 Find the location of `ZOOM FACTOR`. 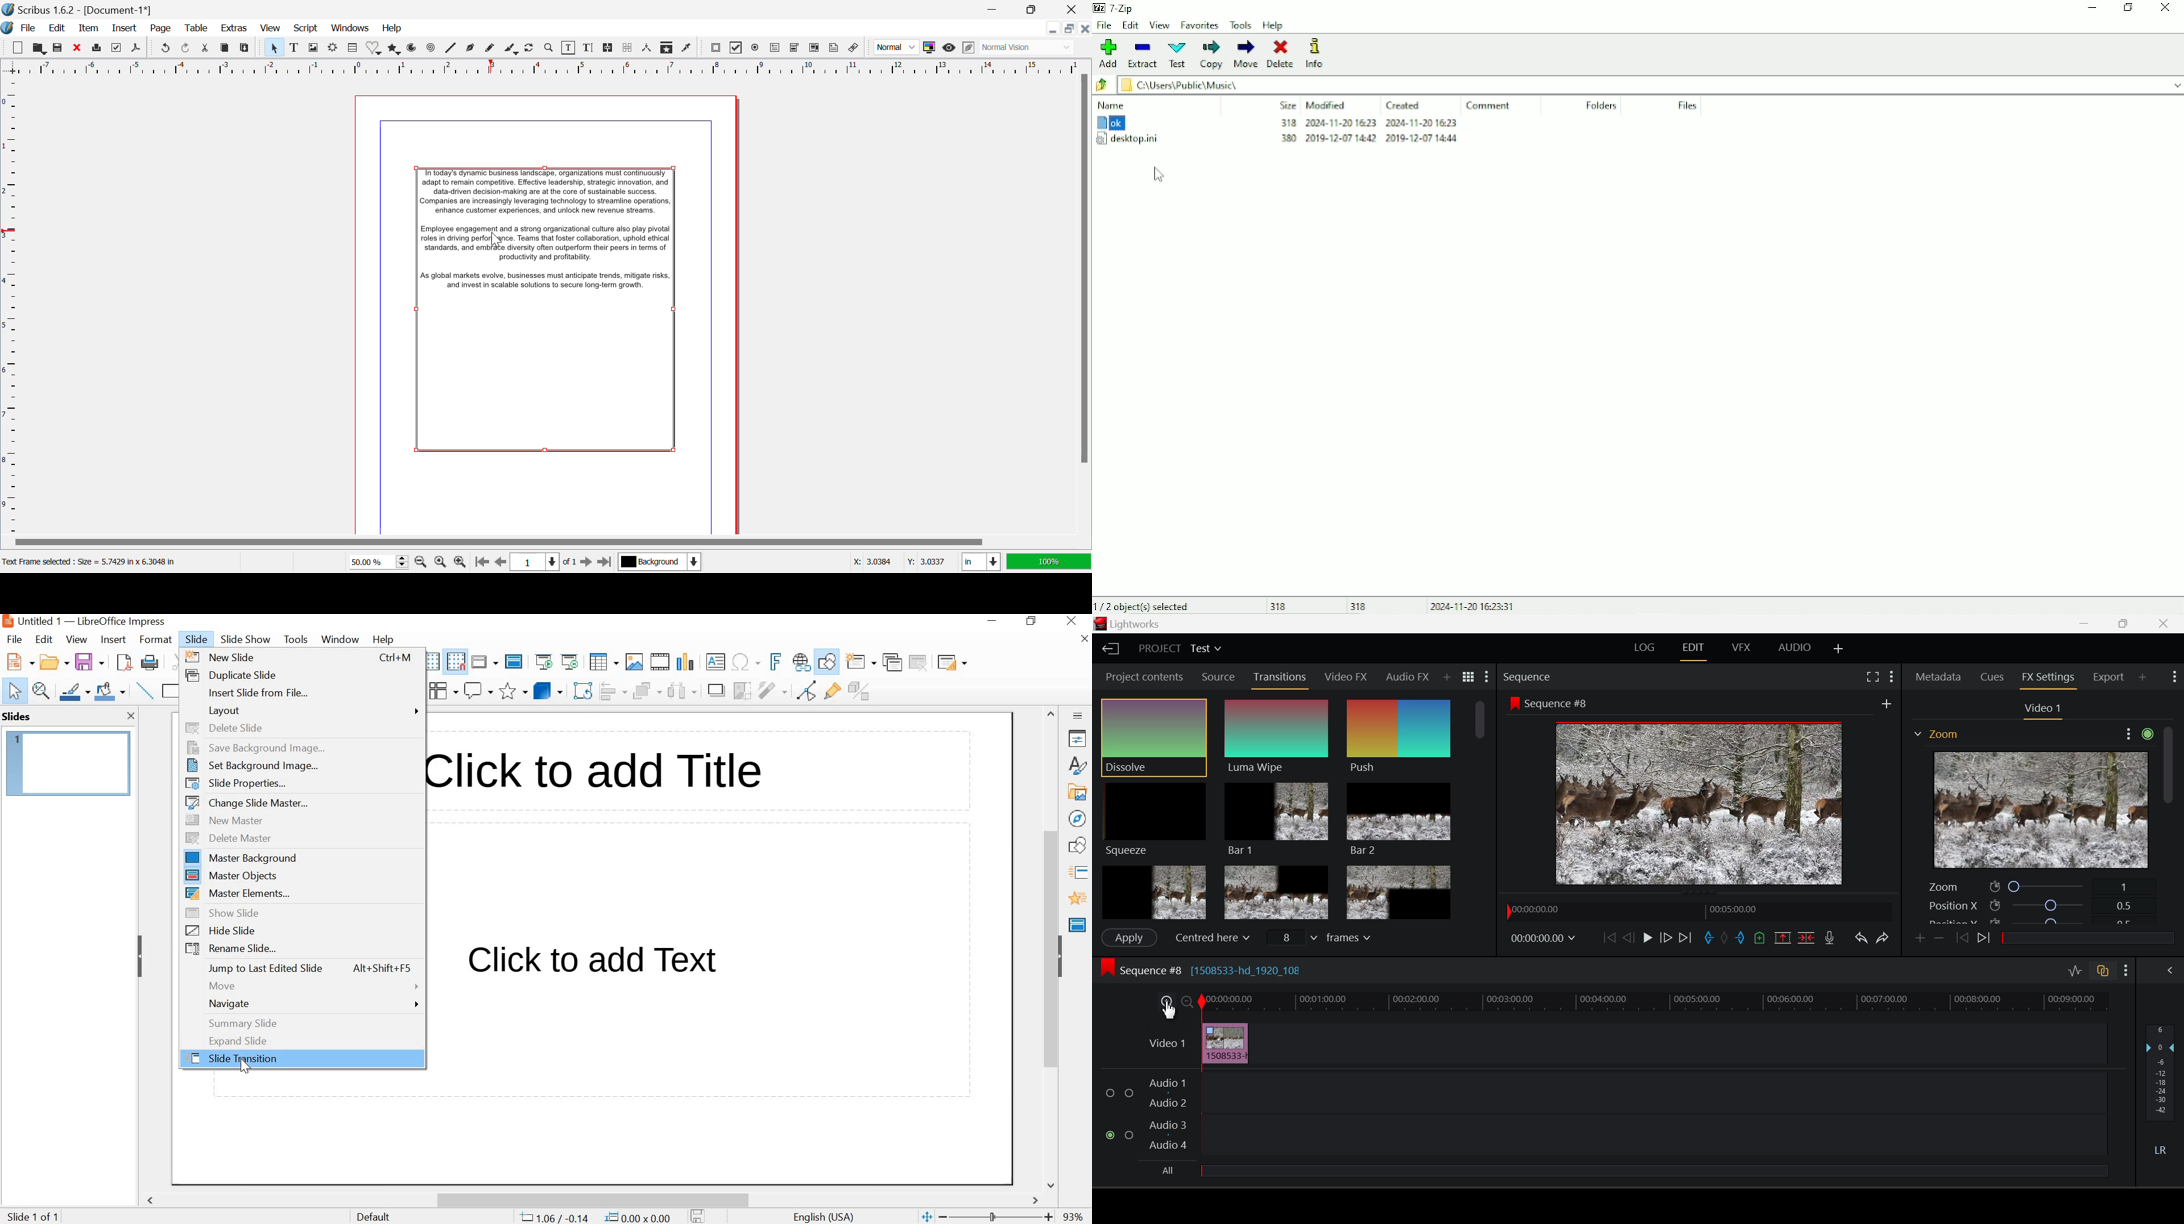

ZOOM FACTOR is located at coordinates (1074, 1219).